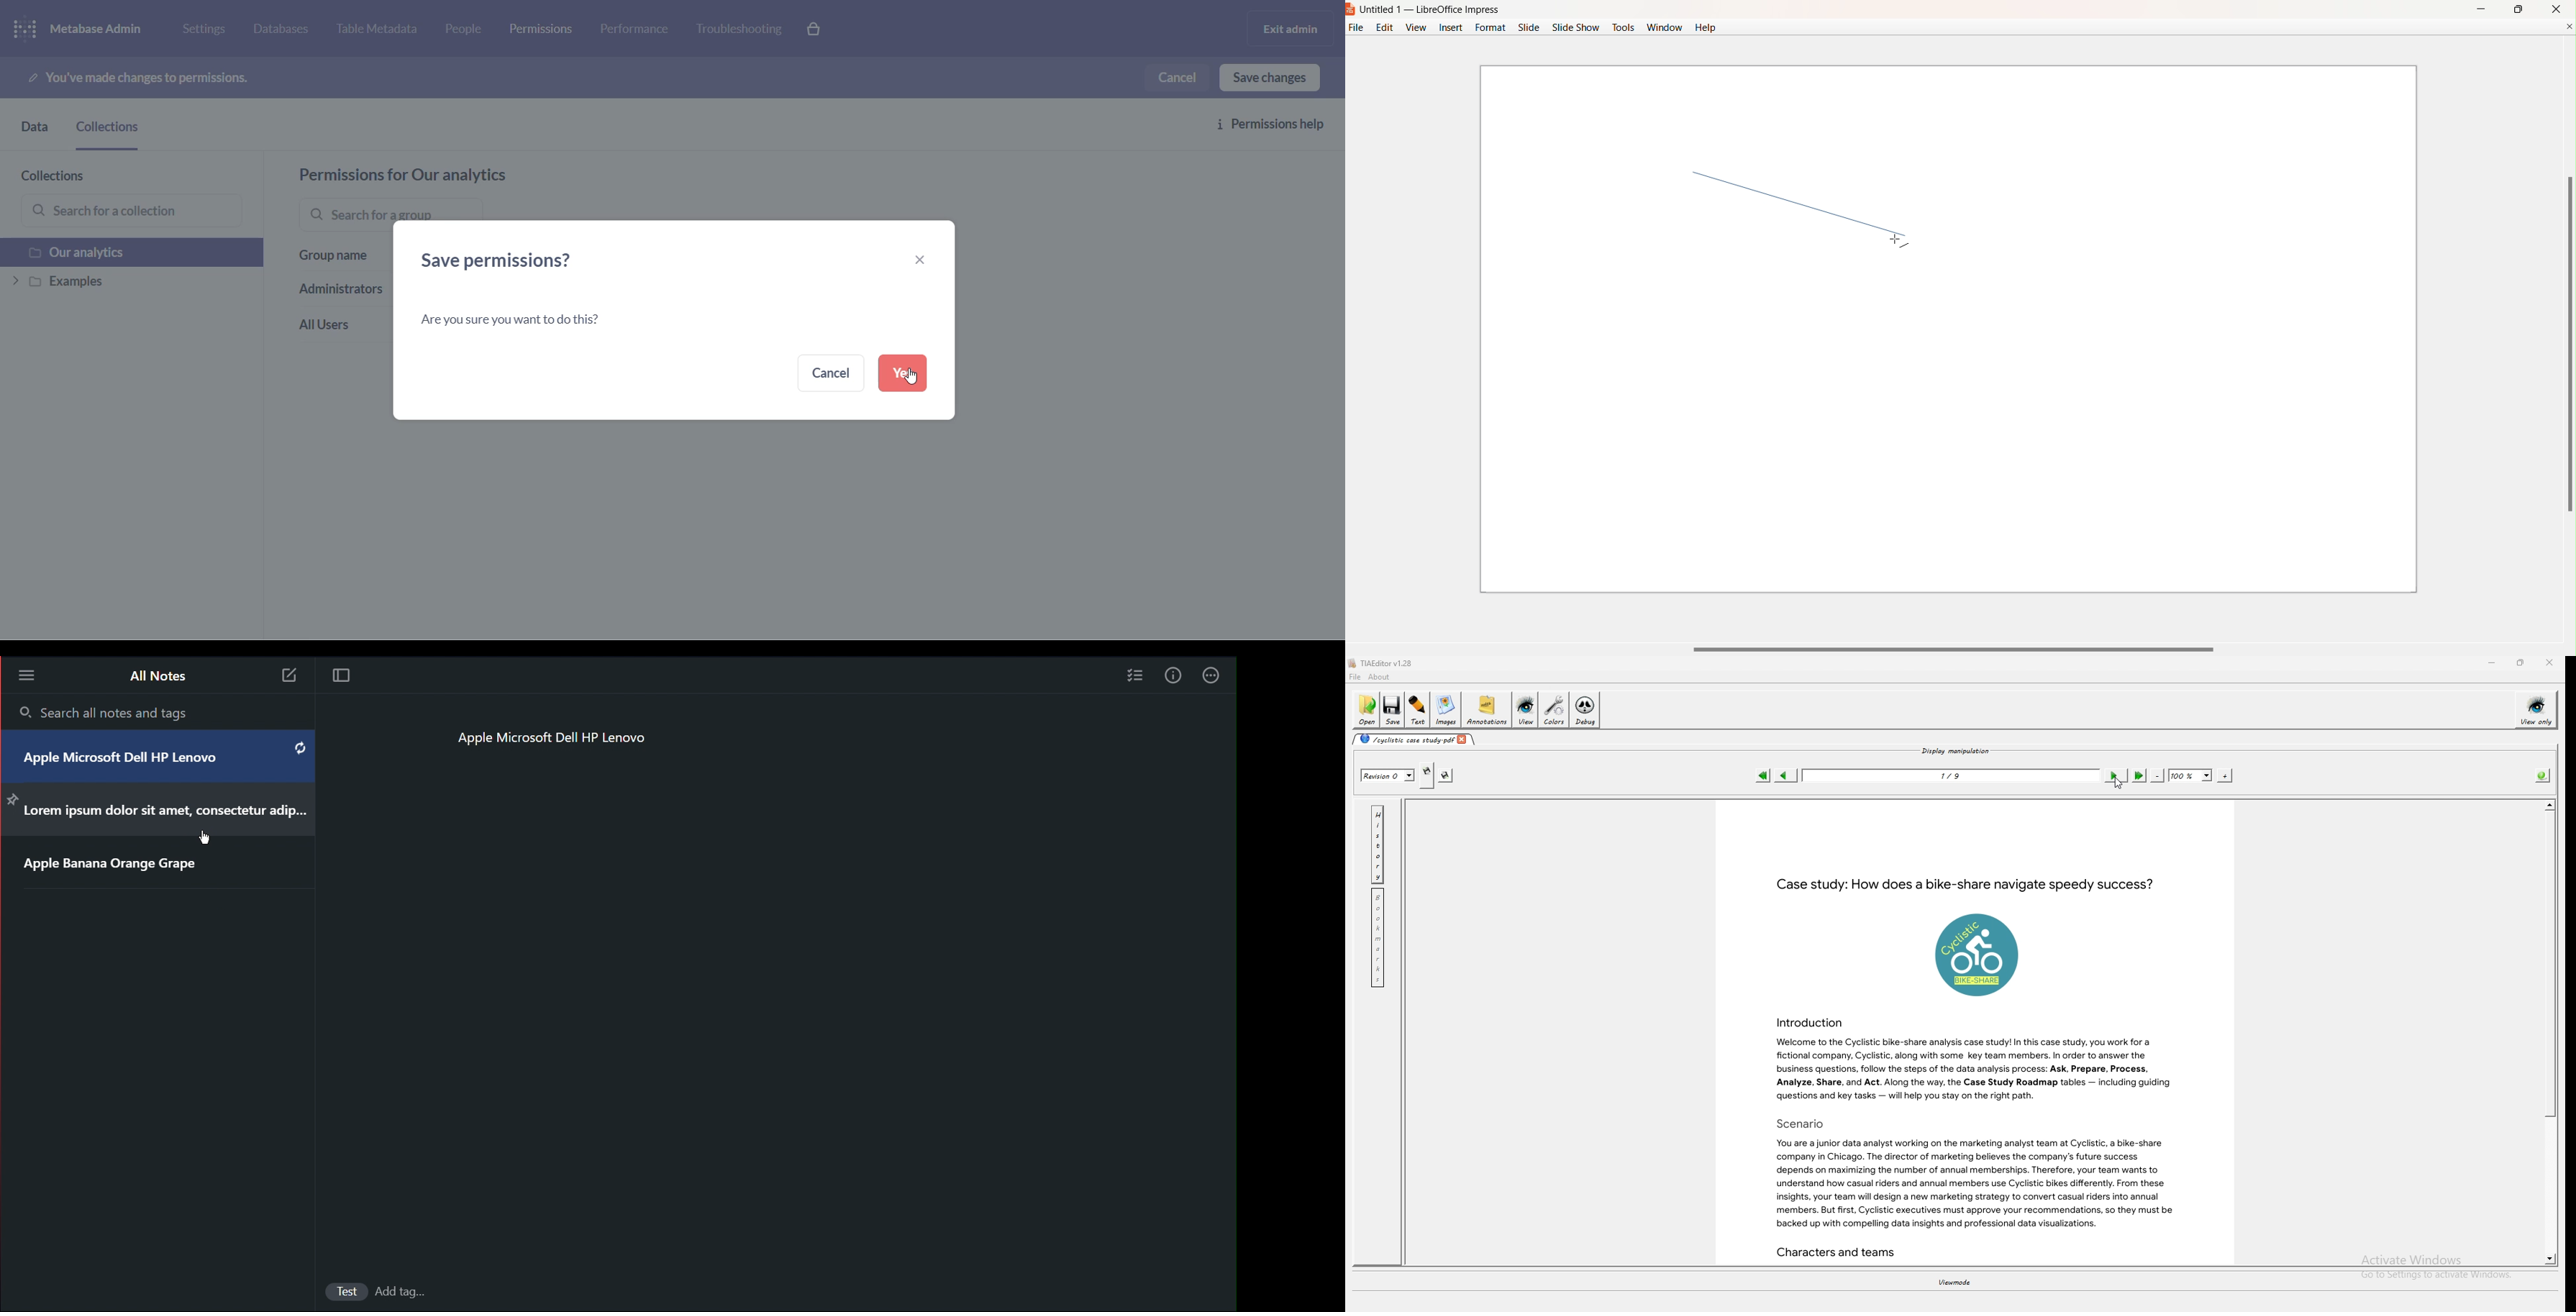 The height and width of the screenshot is (1316, 2576). Describe the element at coordinates (1278, 126) in the screenshot. I see `permission help` at that location.